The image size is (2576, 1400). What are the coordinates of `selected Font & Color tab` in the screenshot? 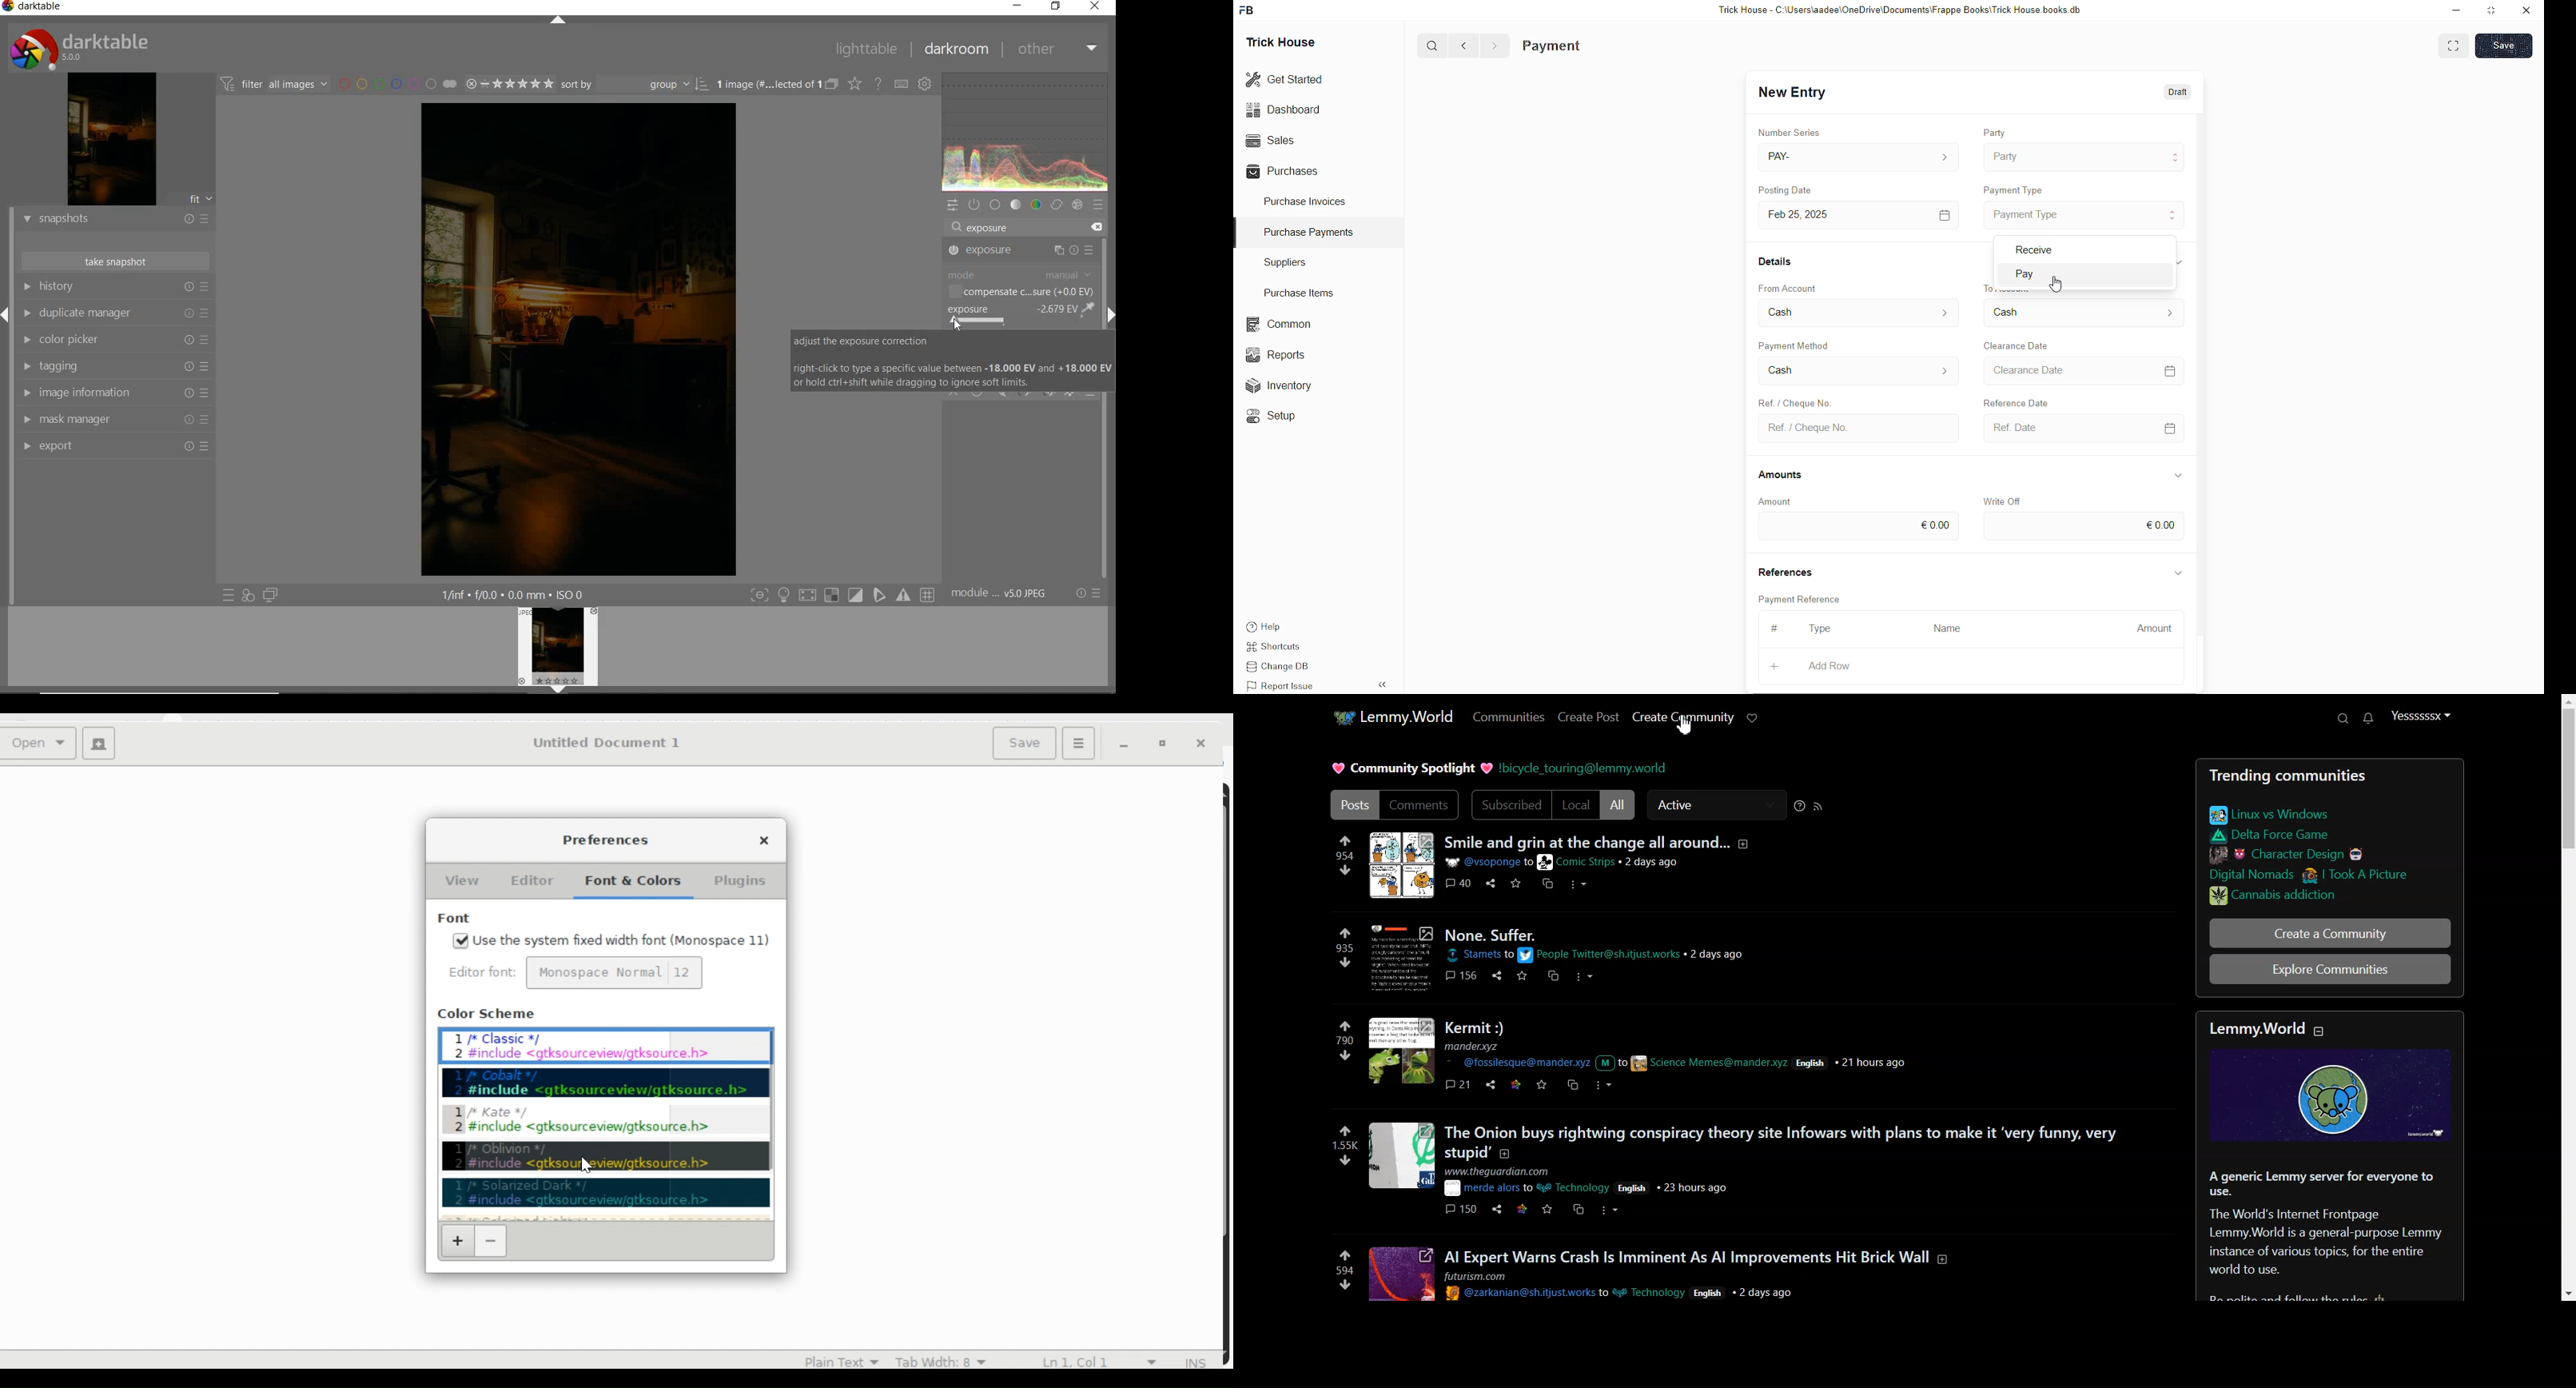 It's located at (631, 882).